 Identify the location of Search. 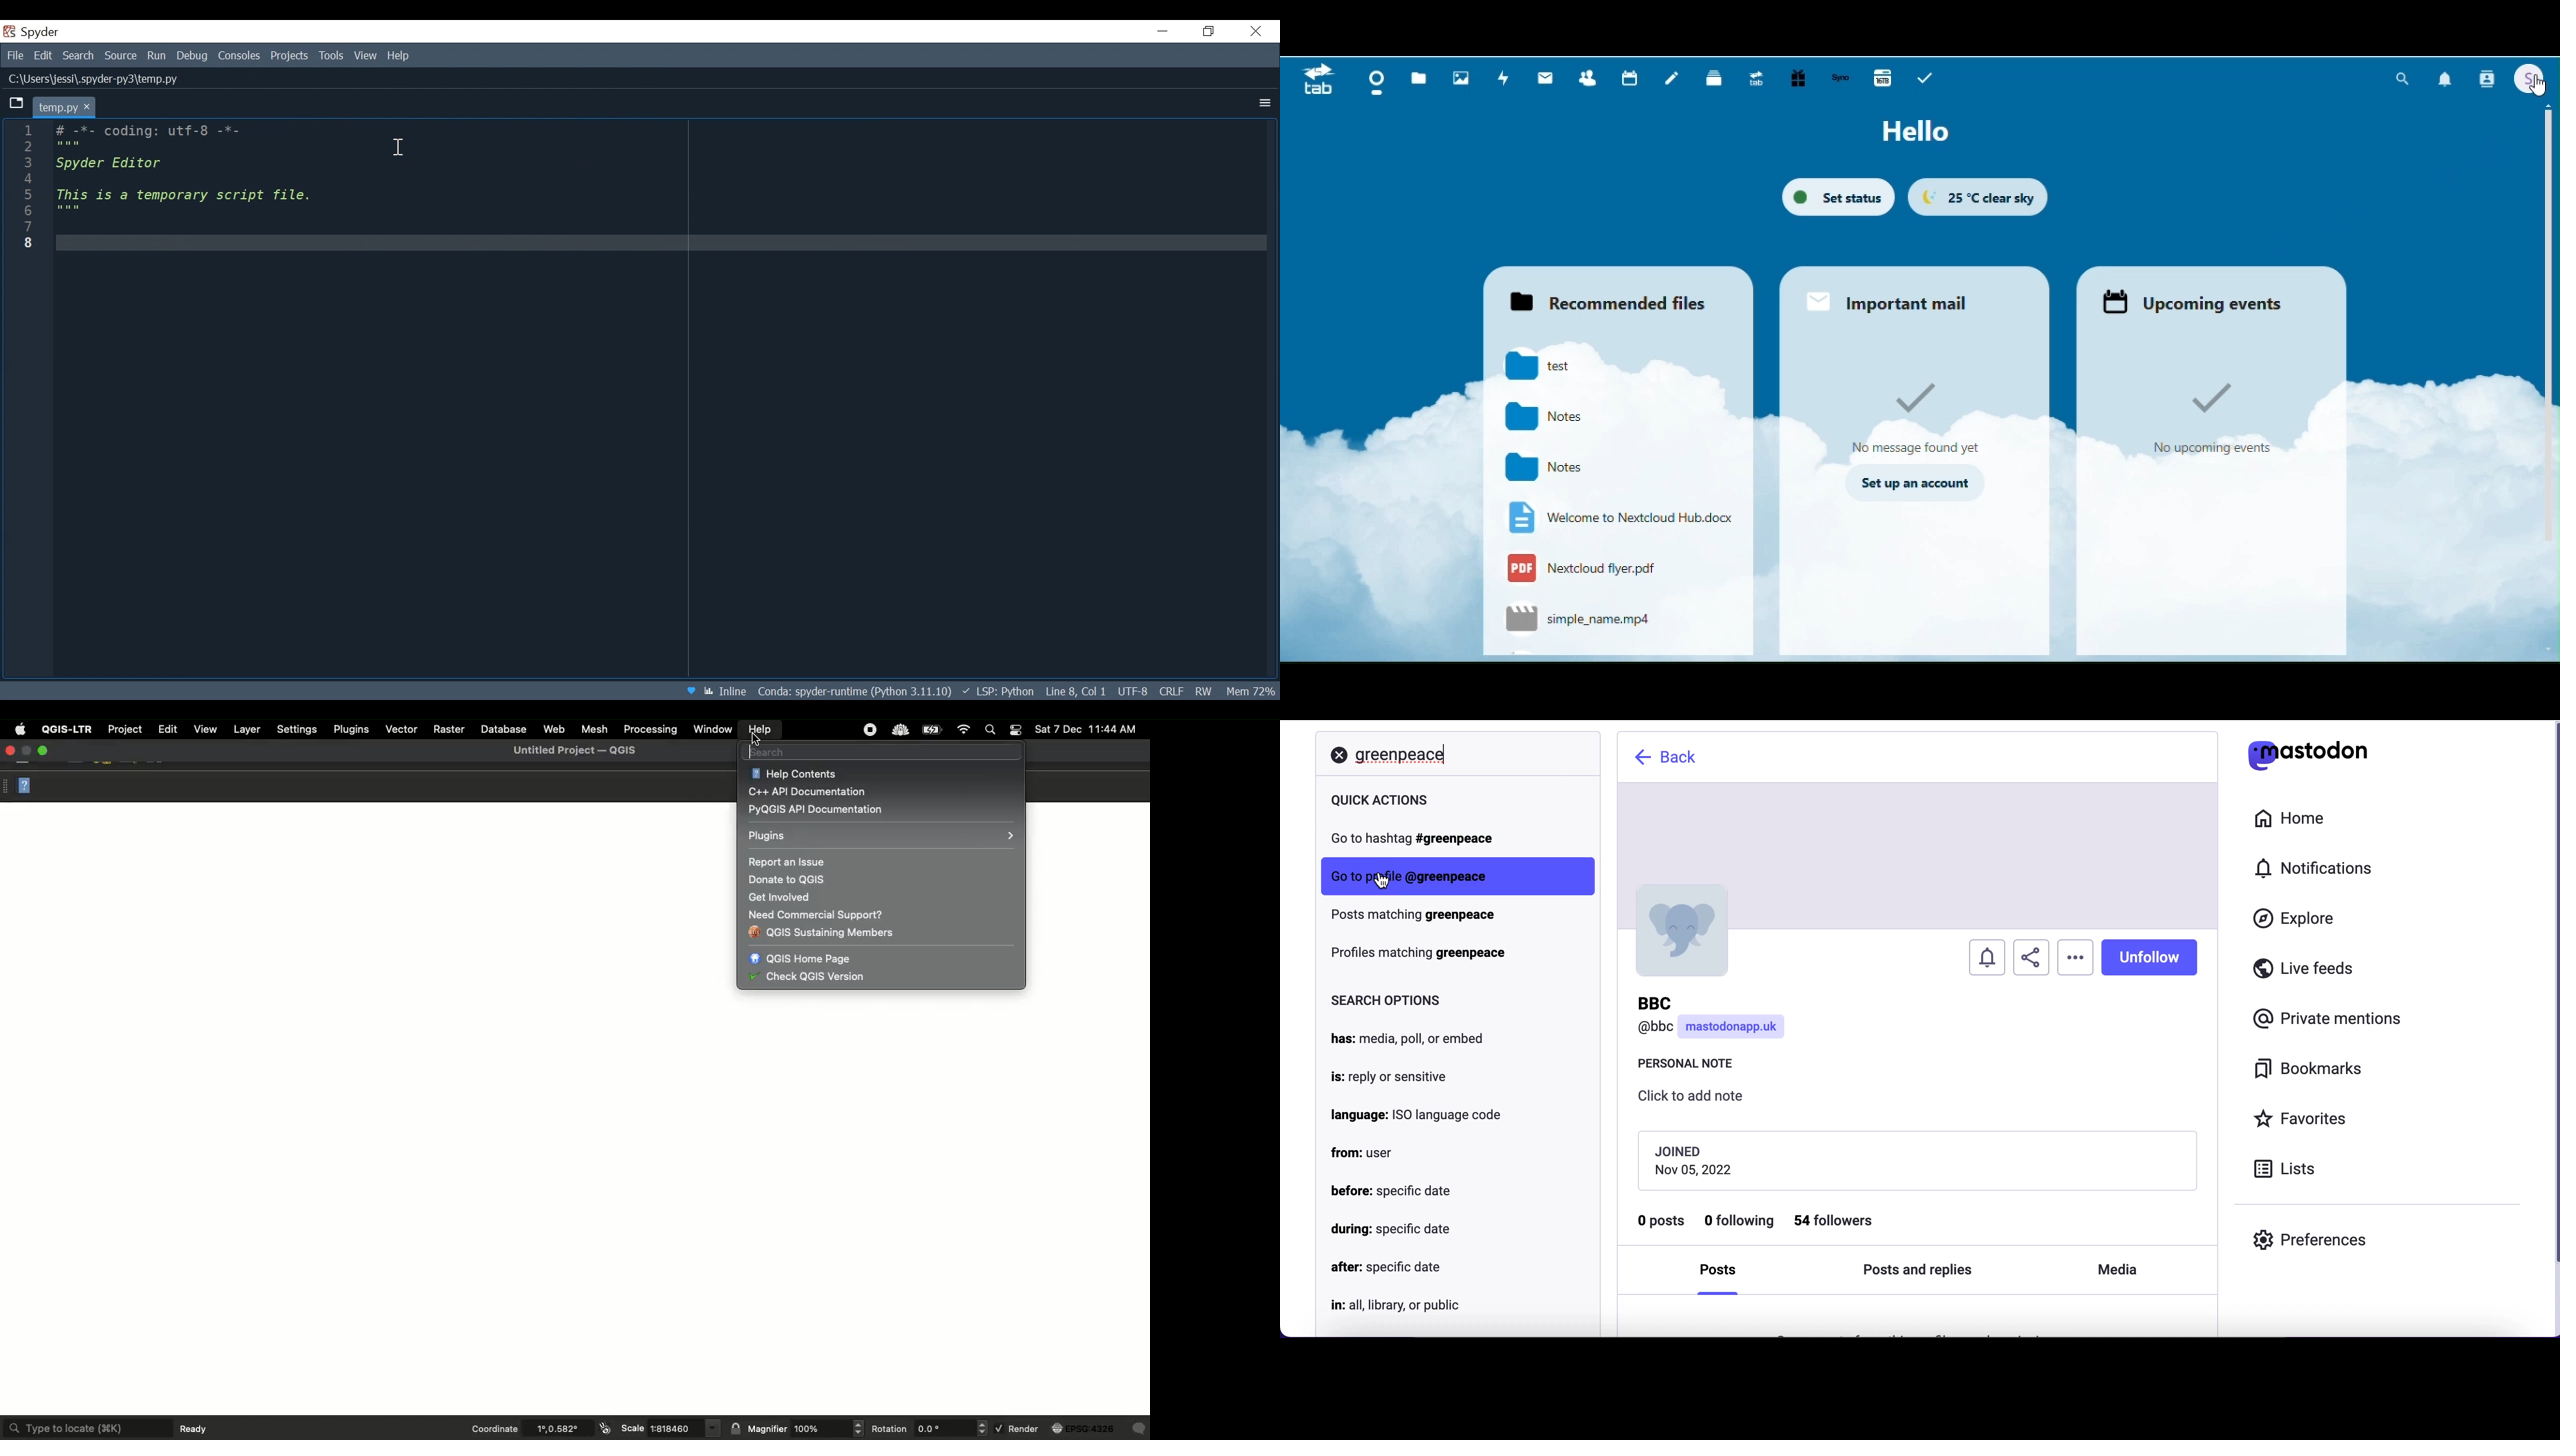
(79, 56).